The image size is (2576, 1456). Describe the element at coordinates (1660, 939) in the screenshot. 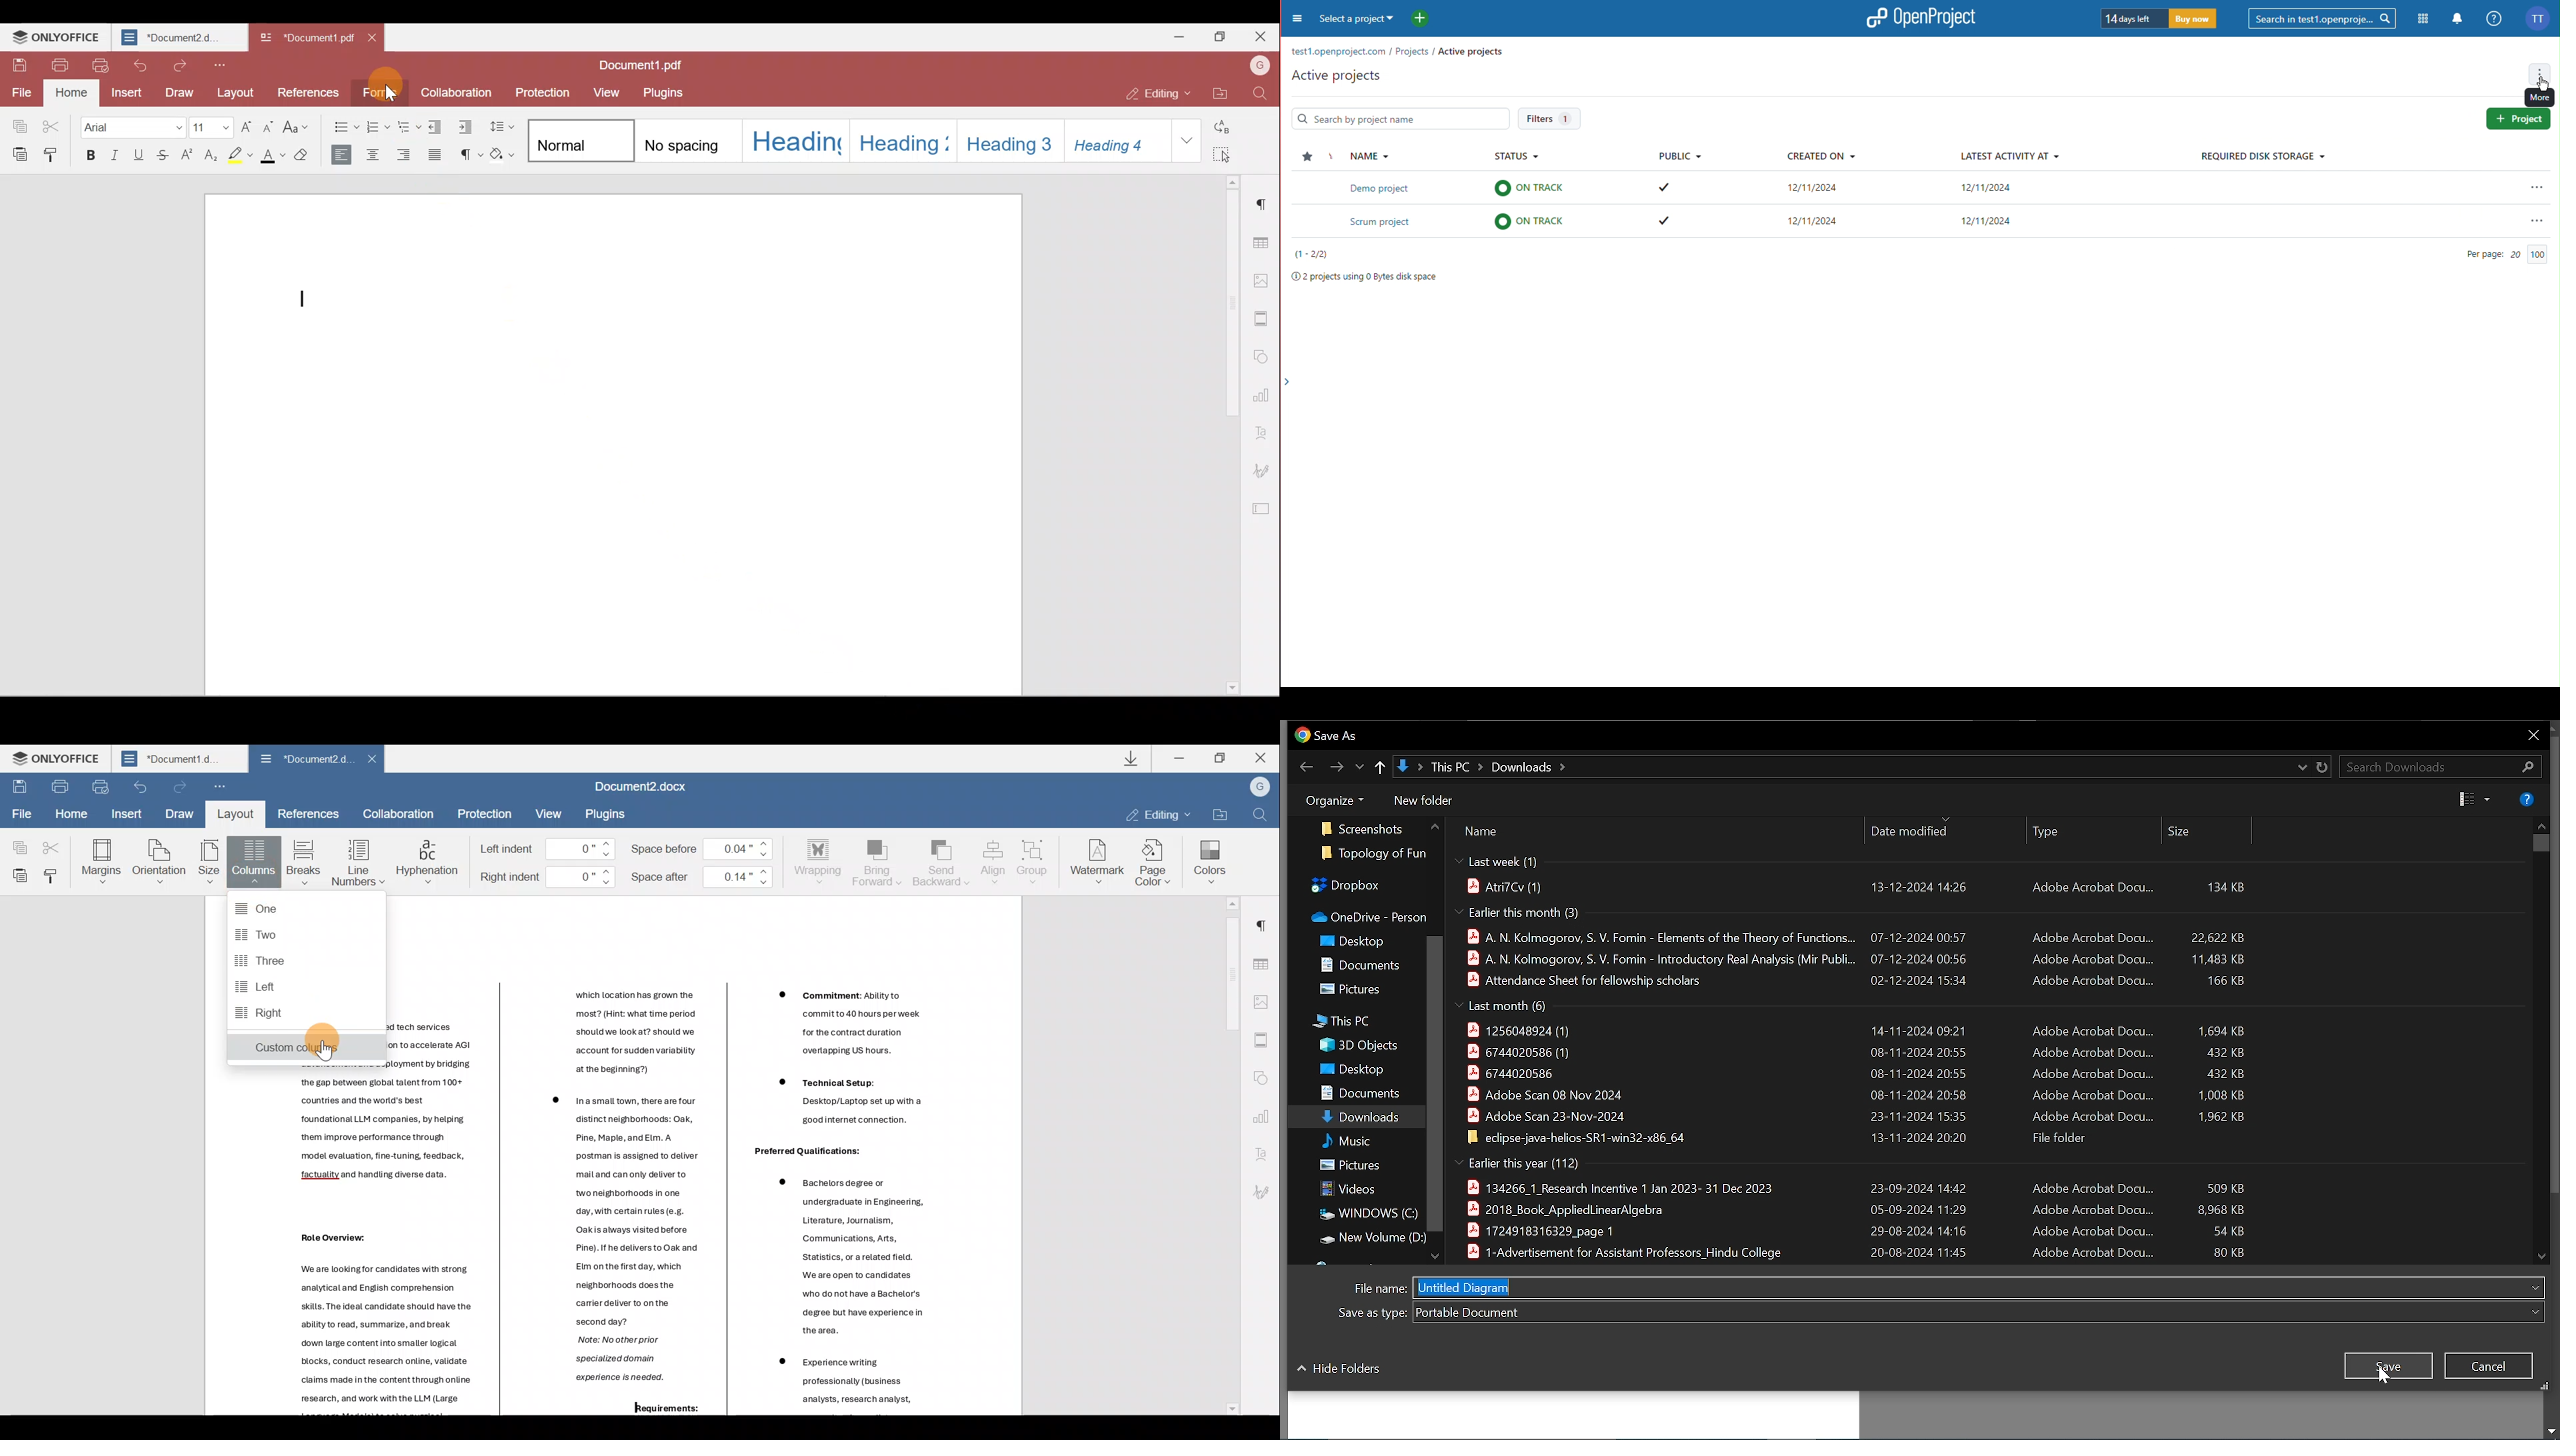

I see `A. N. Kolmogorov, S. V. Fomin - Elements of the Theory of Functions...` at that location.